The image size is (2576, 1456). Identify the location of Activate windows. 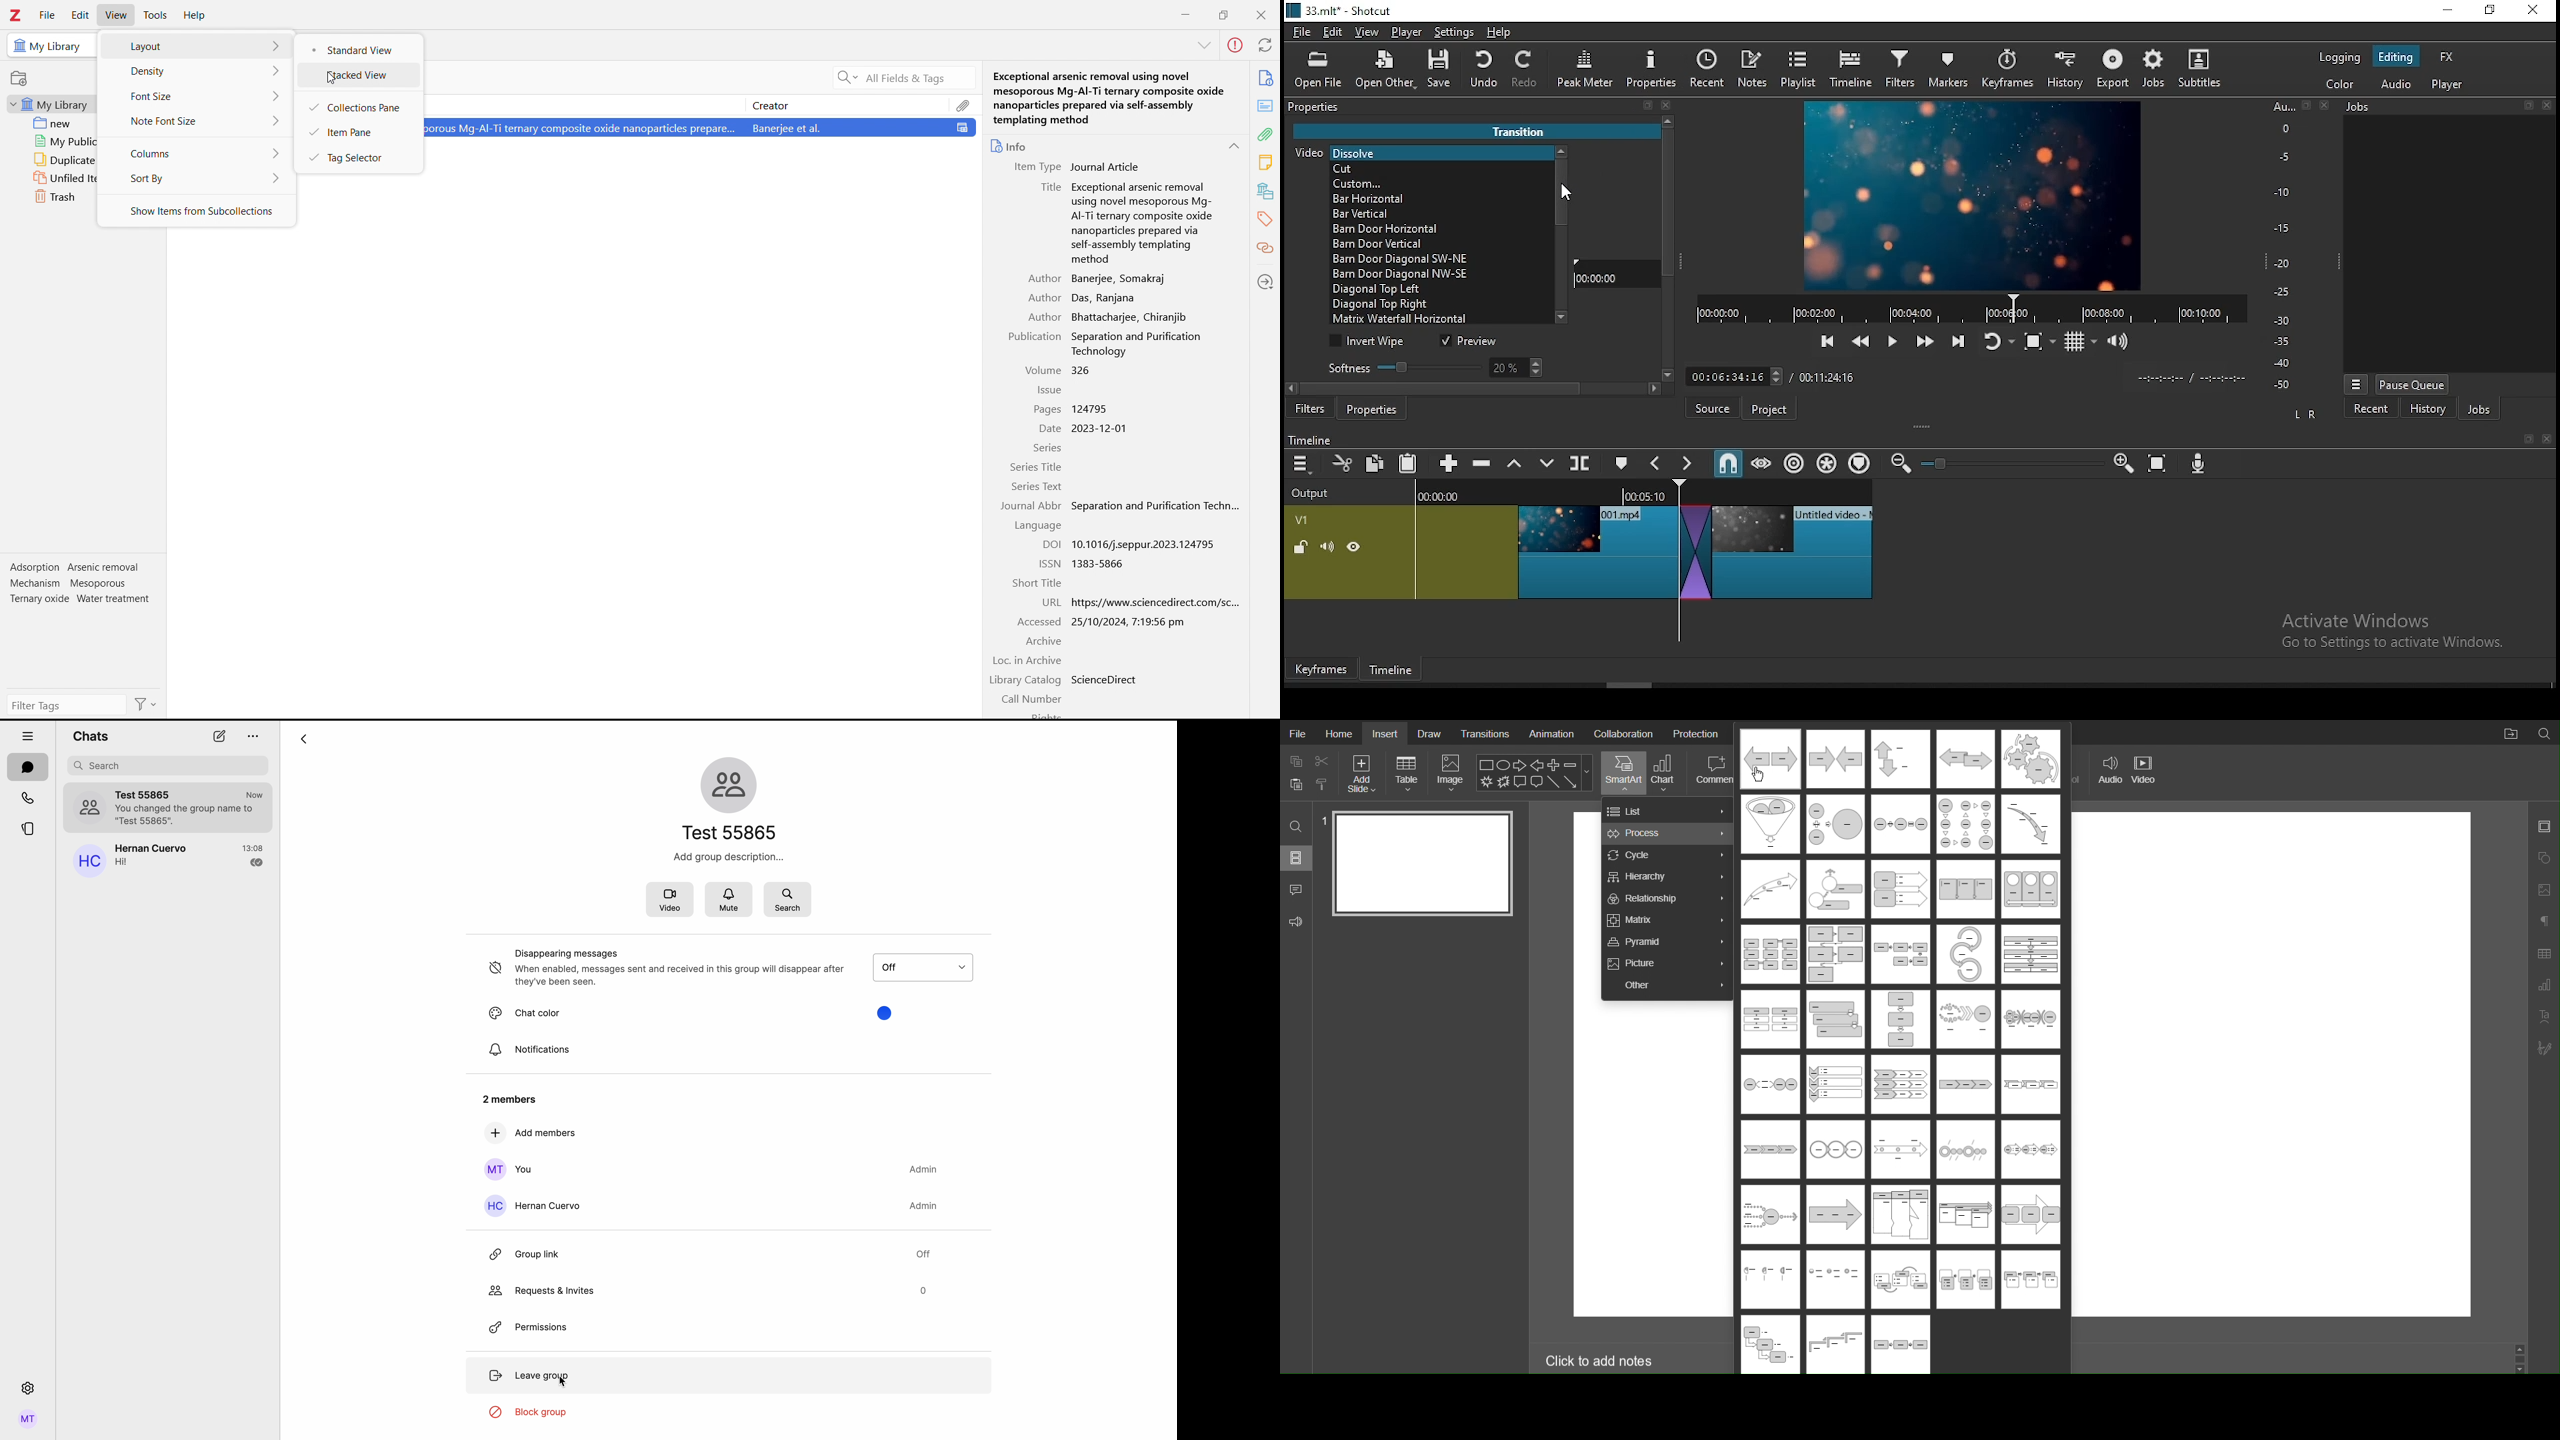
(2402, 630).